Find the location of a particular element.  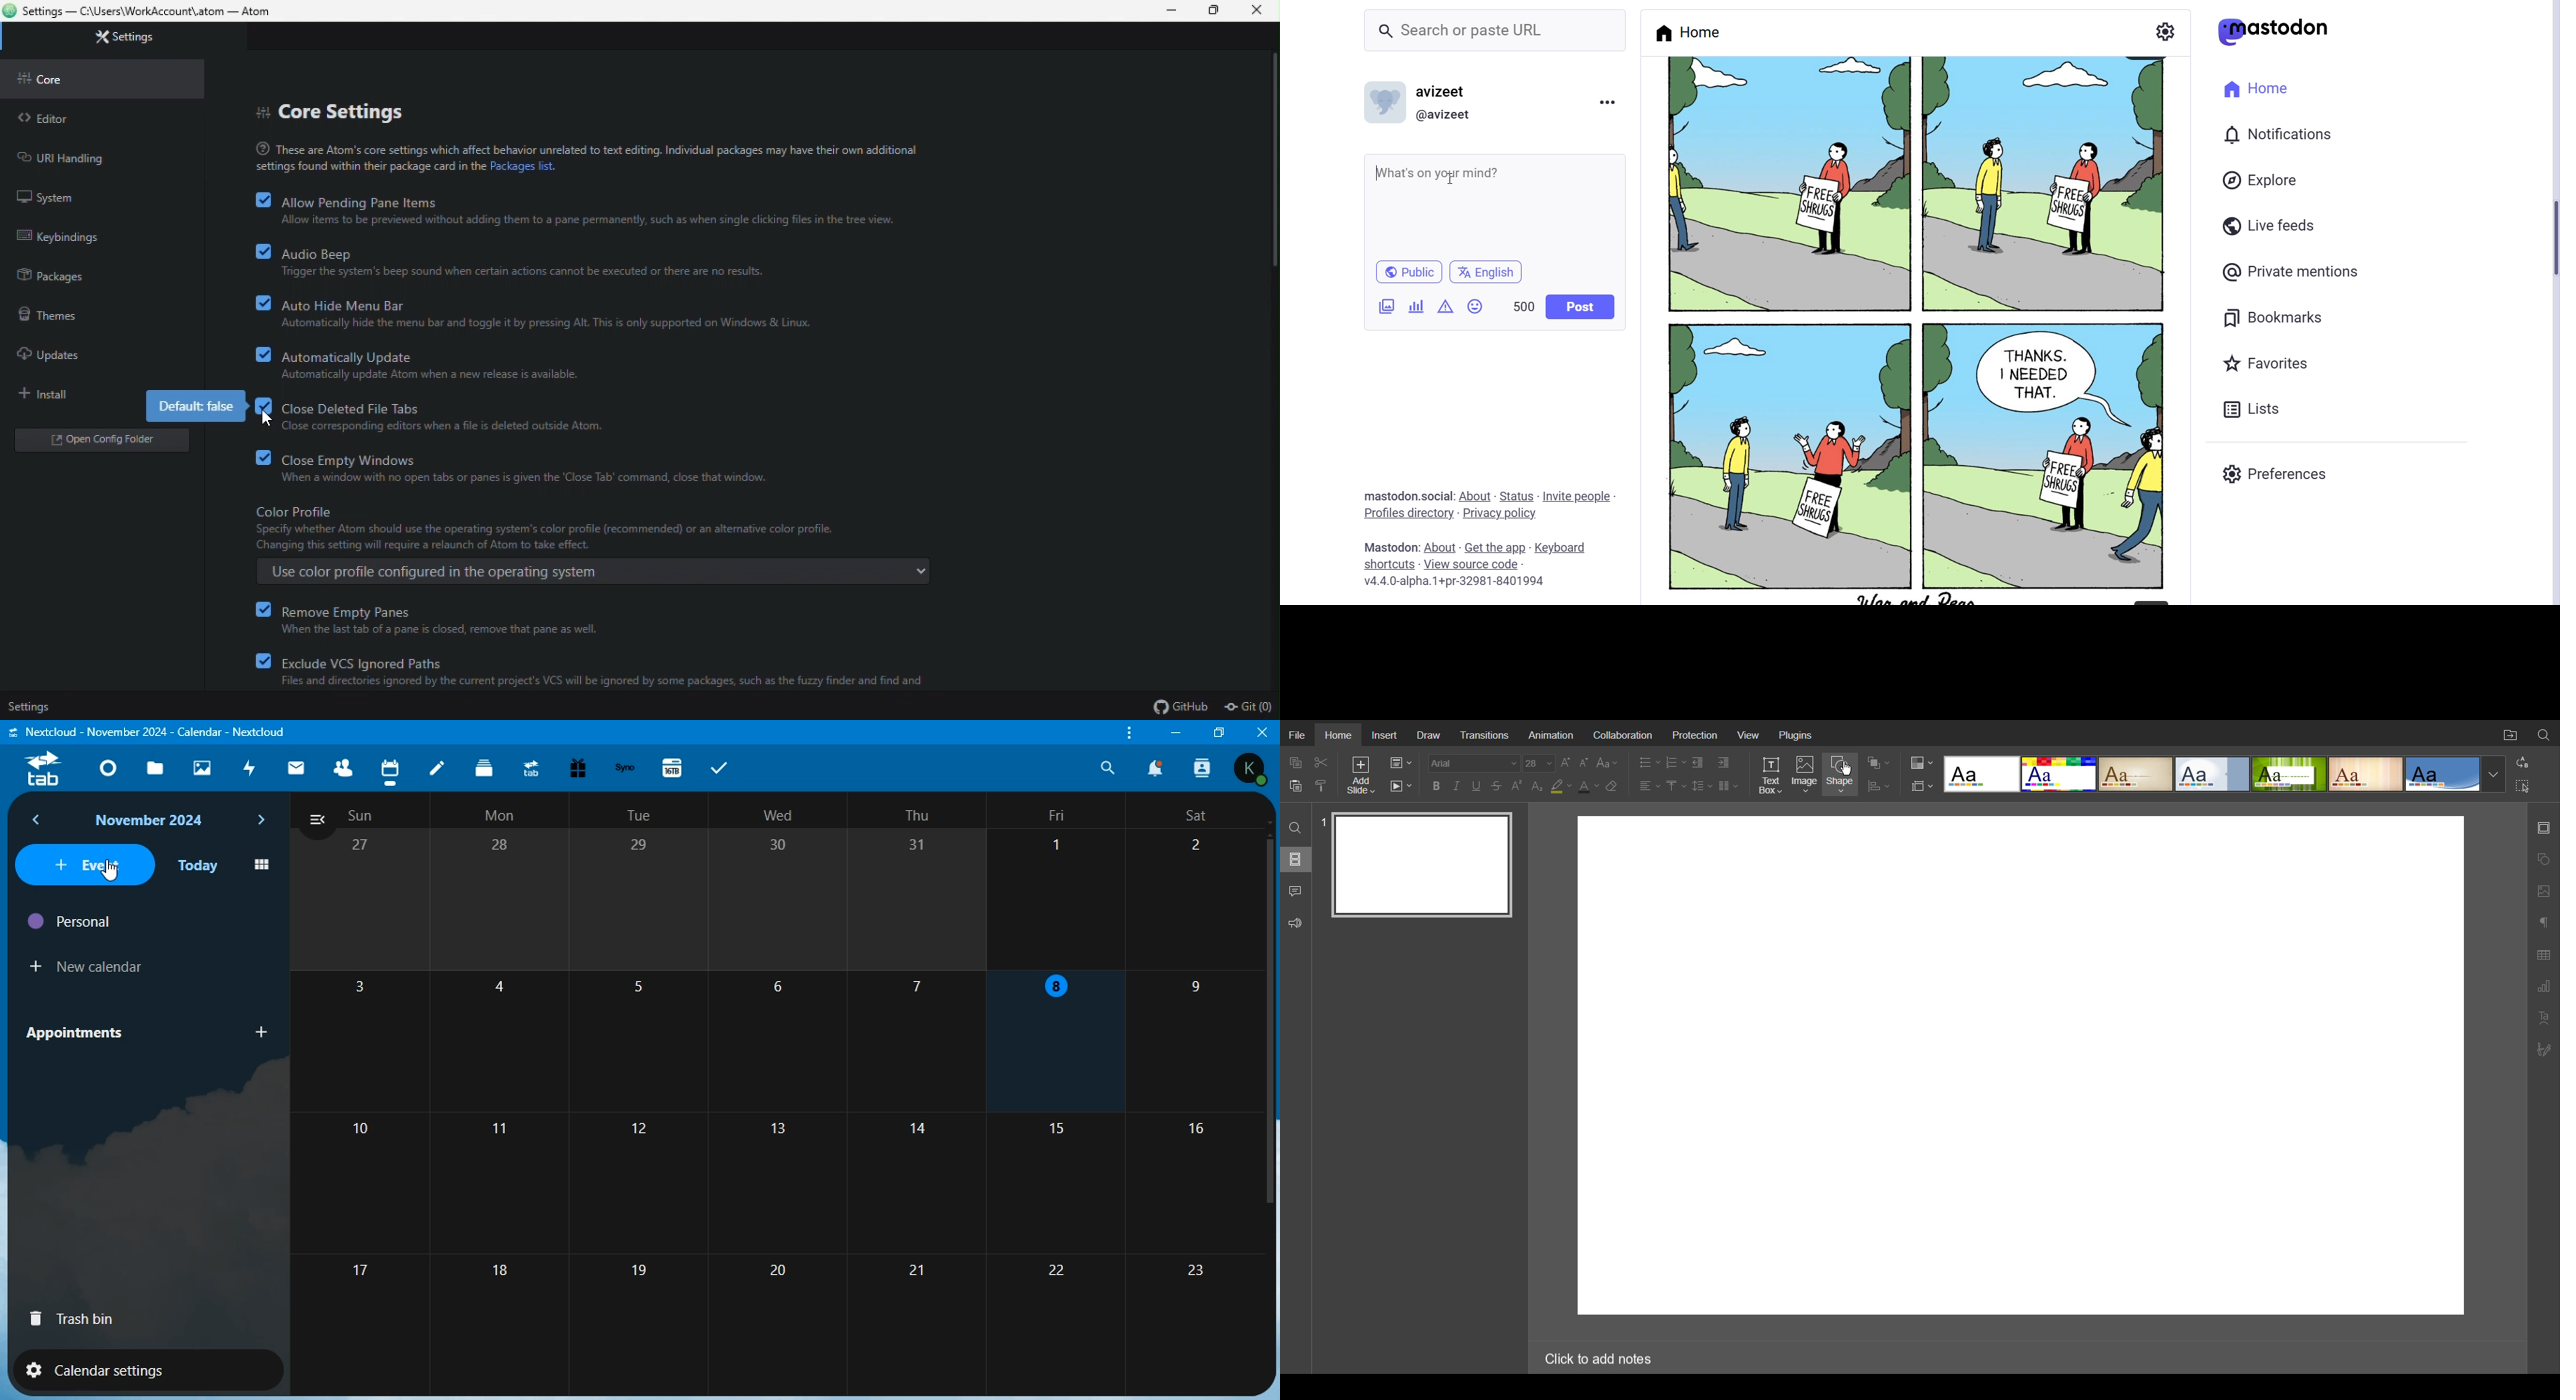

Click to add notes is located at coordinates (1597, 1356).